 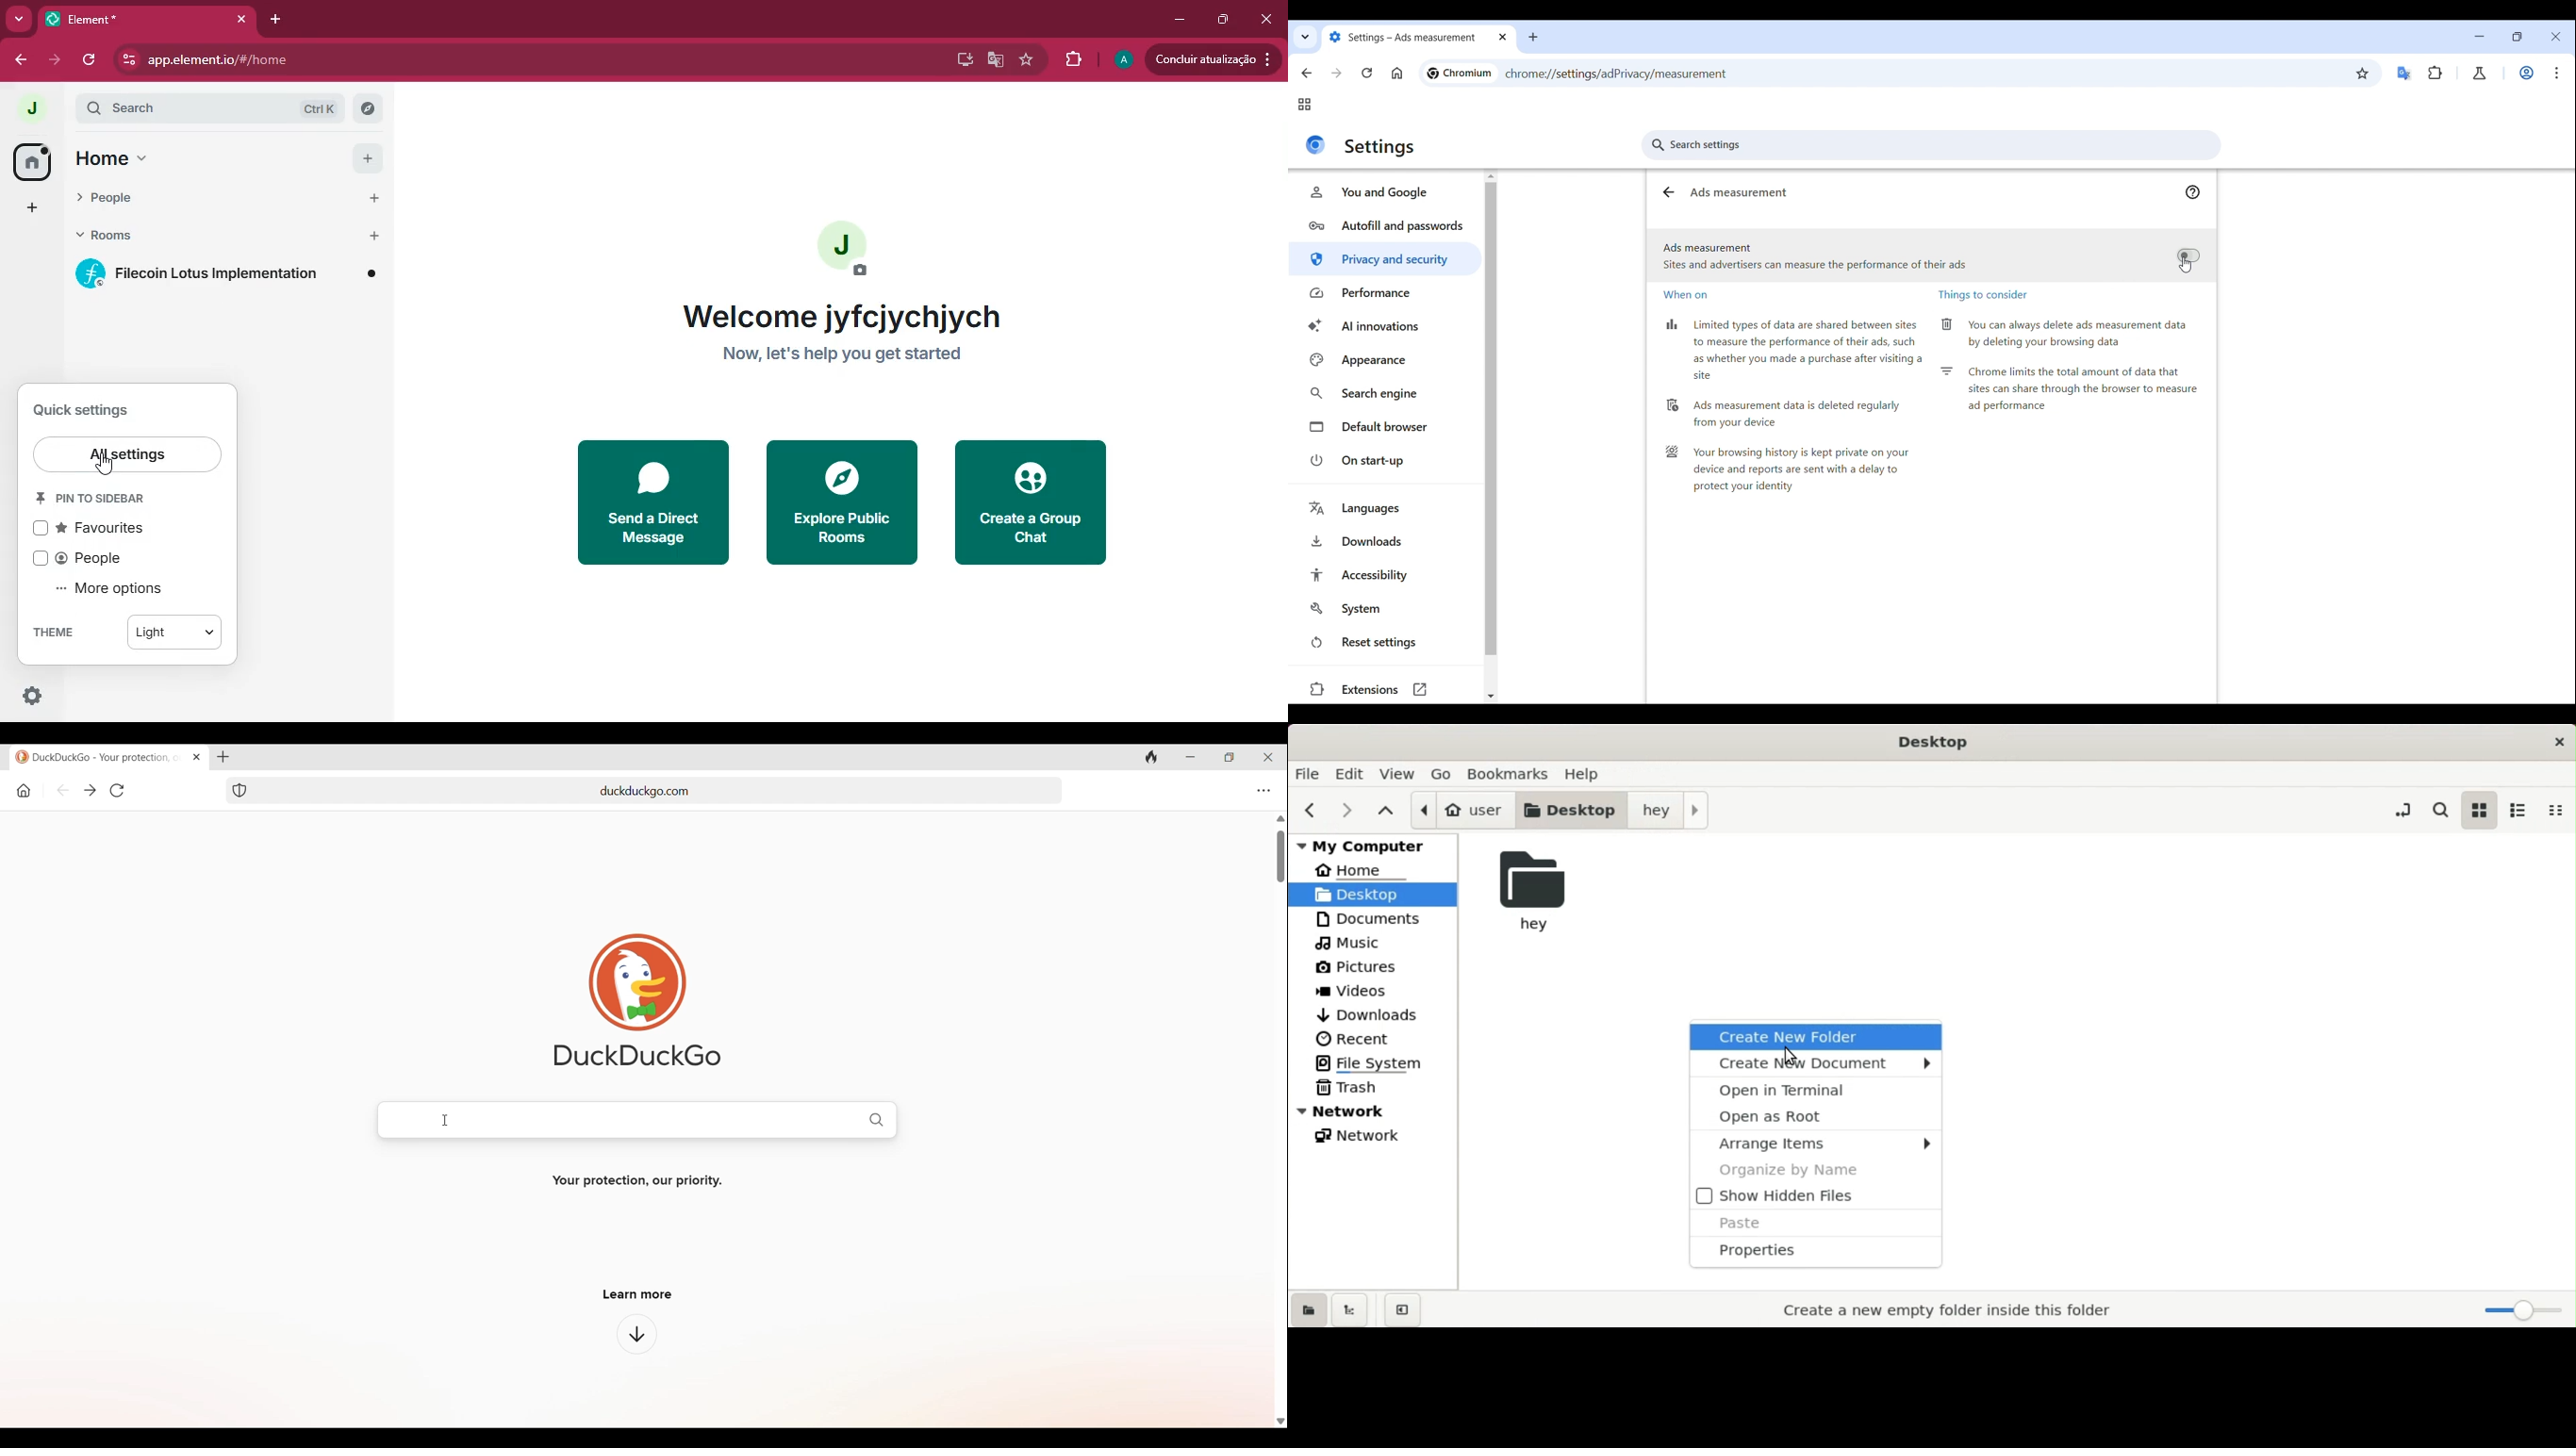 What do you see at coordinates (639, 1000) in the screenshot?
I see `Software logo and name` at bounding box center [639, 1000].